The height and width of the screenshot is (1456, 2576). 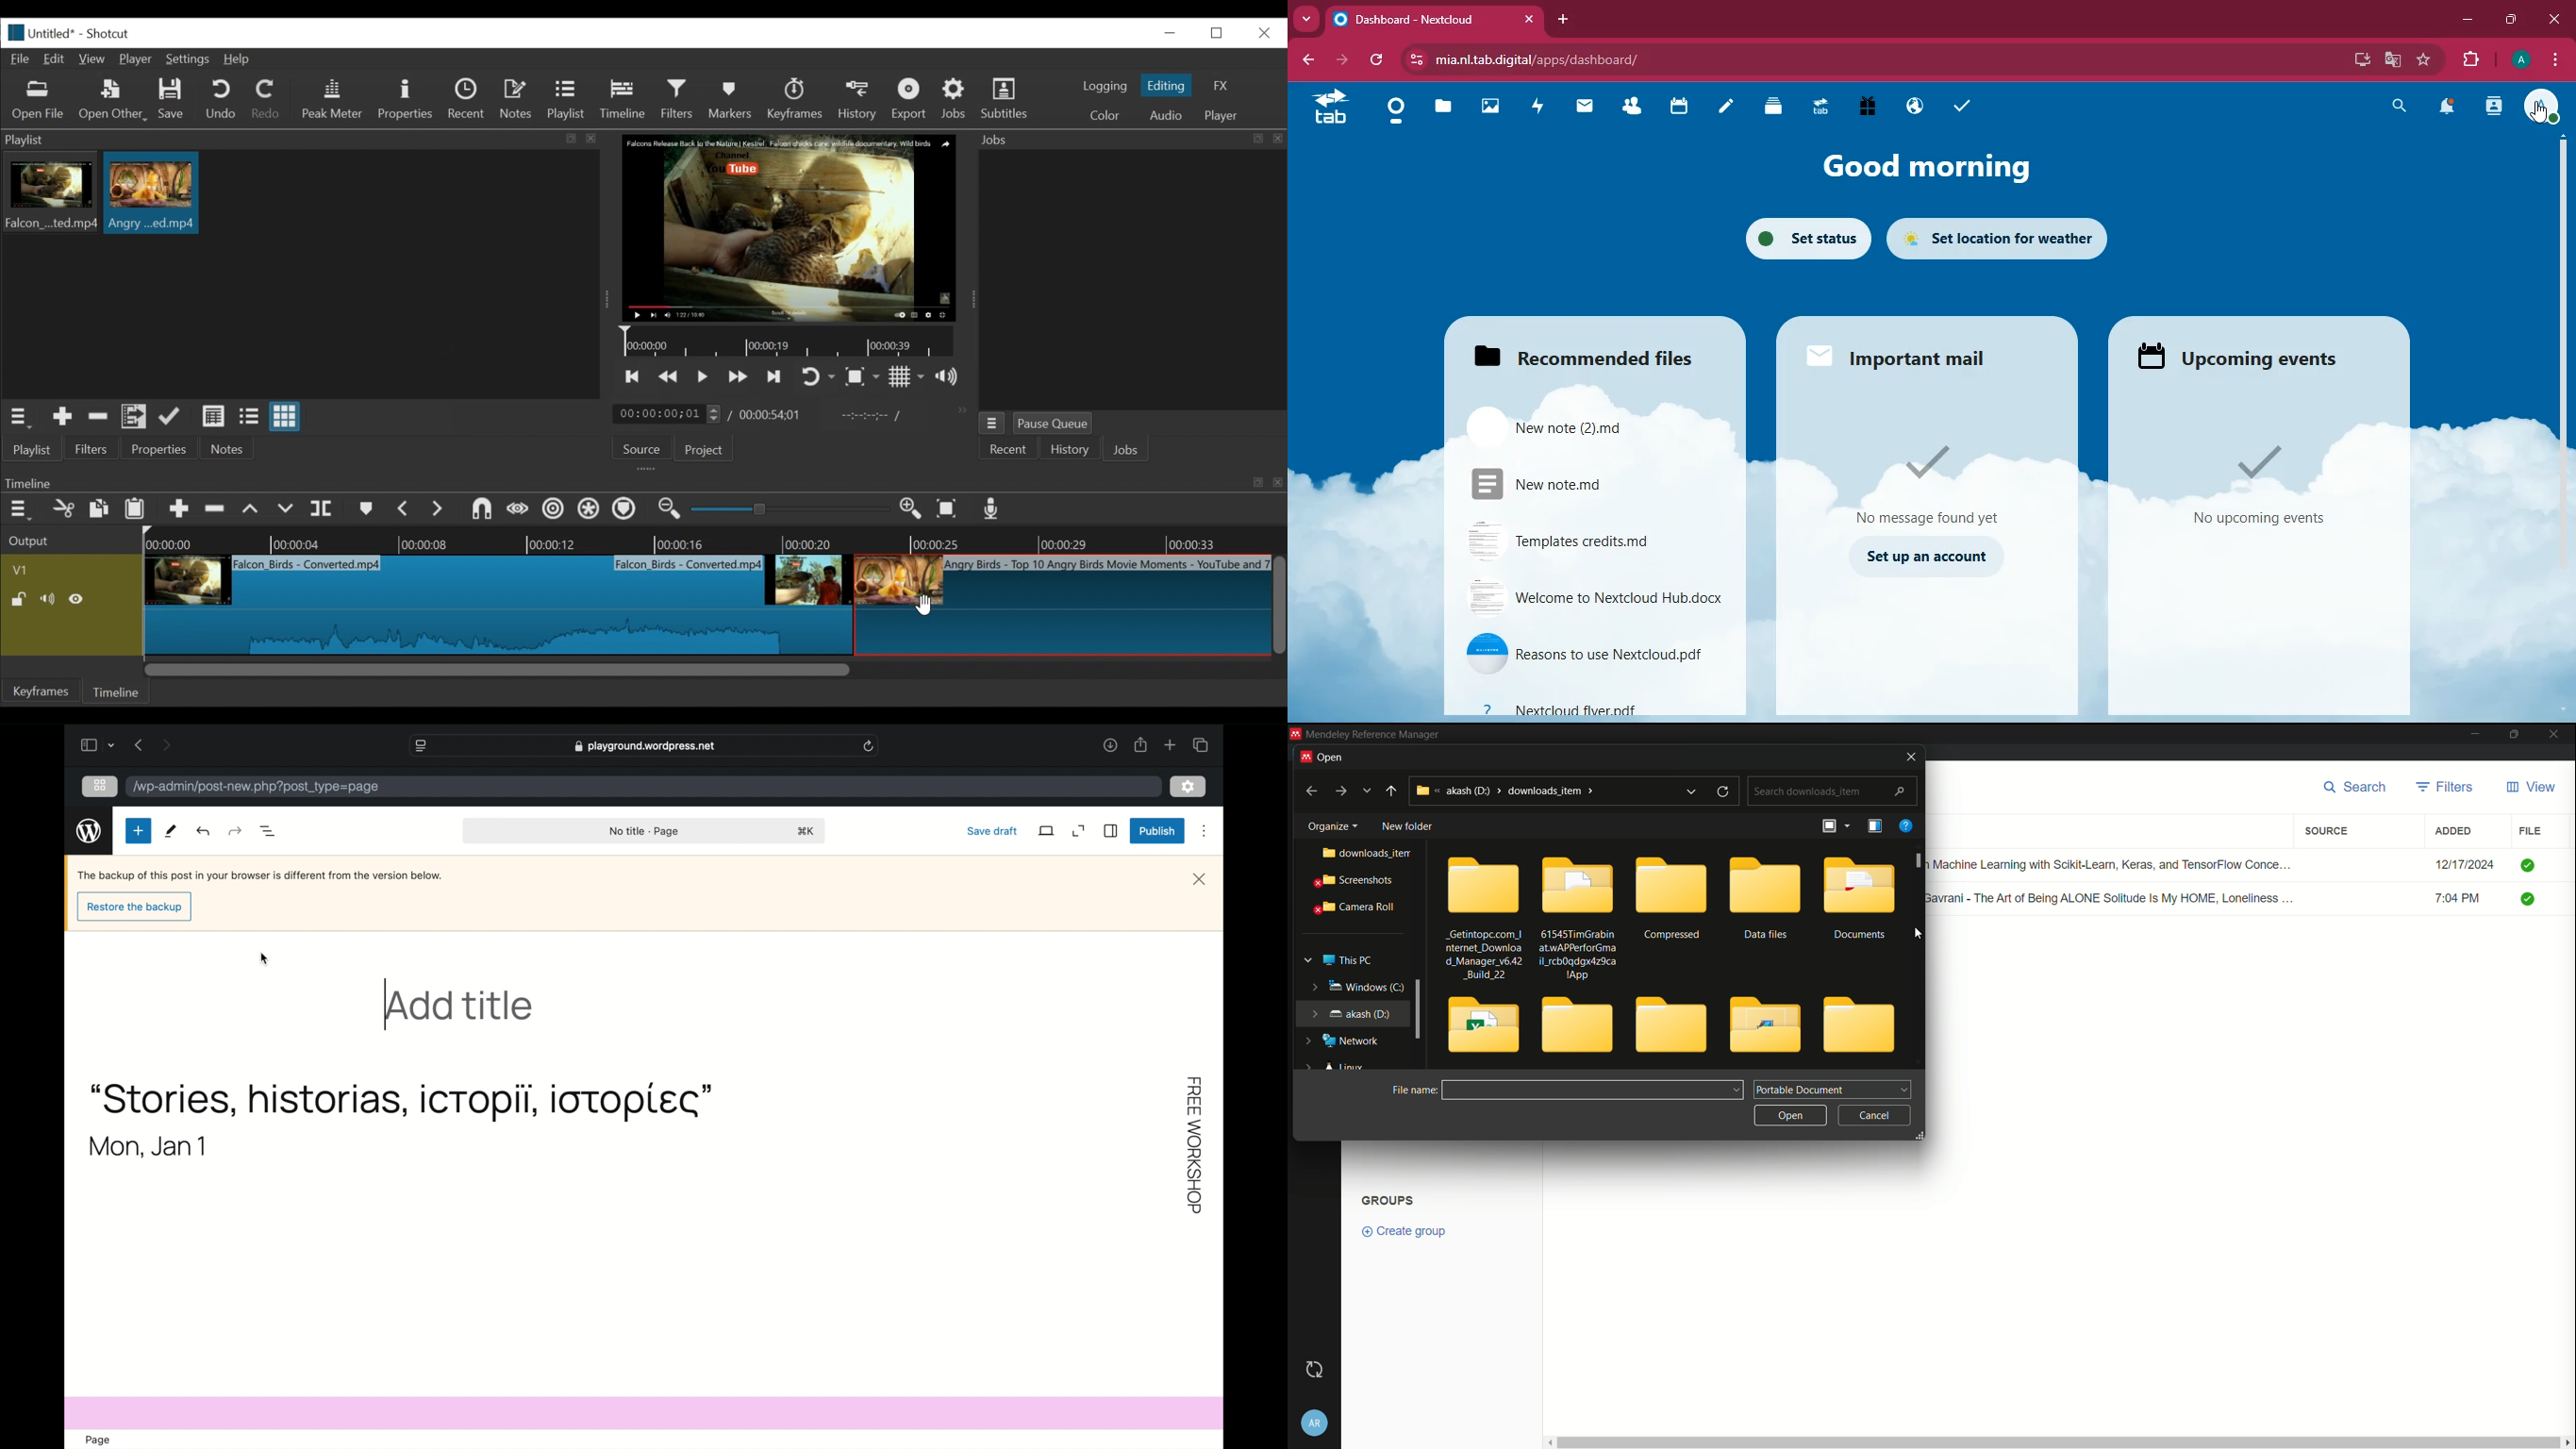 What do you see at coordinates (1725, 792) in the screenshot?
I see `refresh` at bounding box center [1725, 792].